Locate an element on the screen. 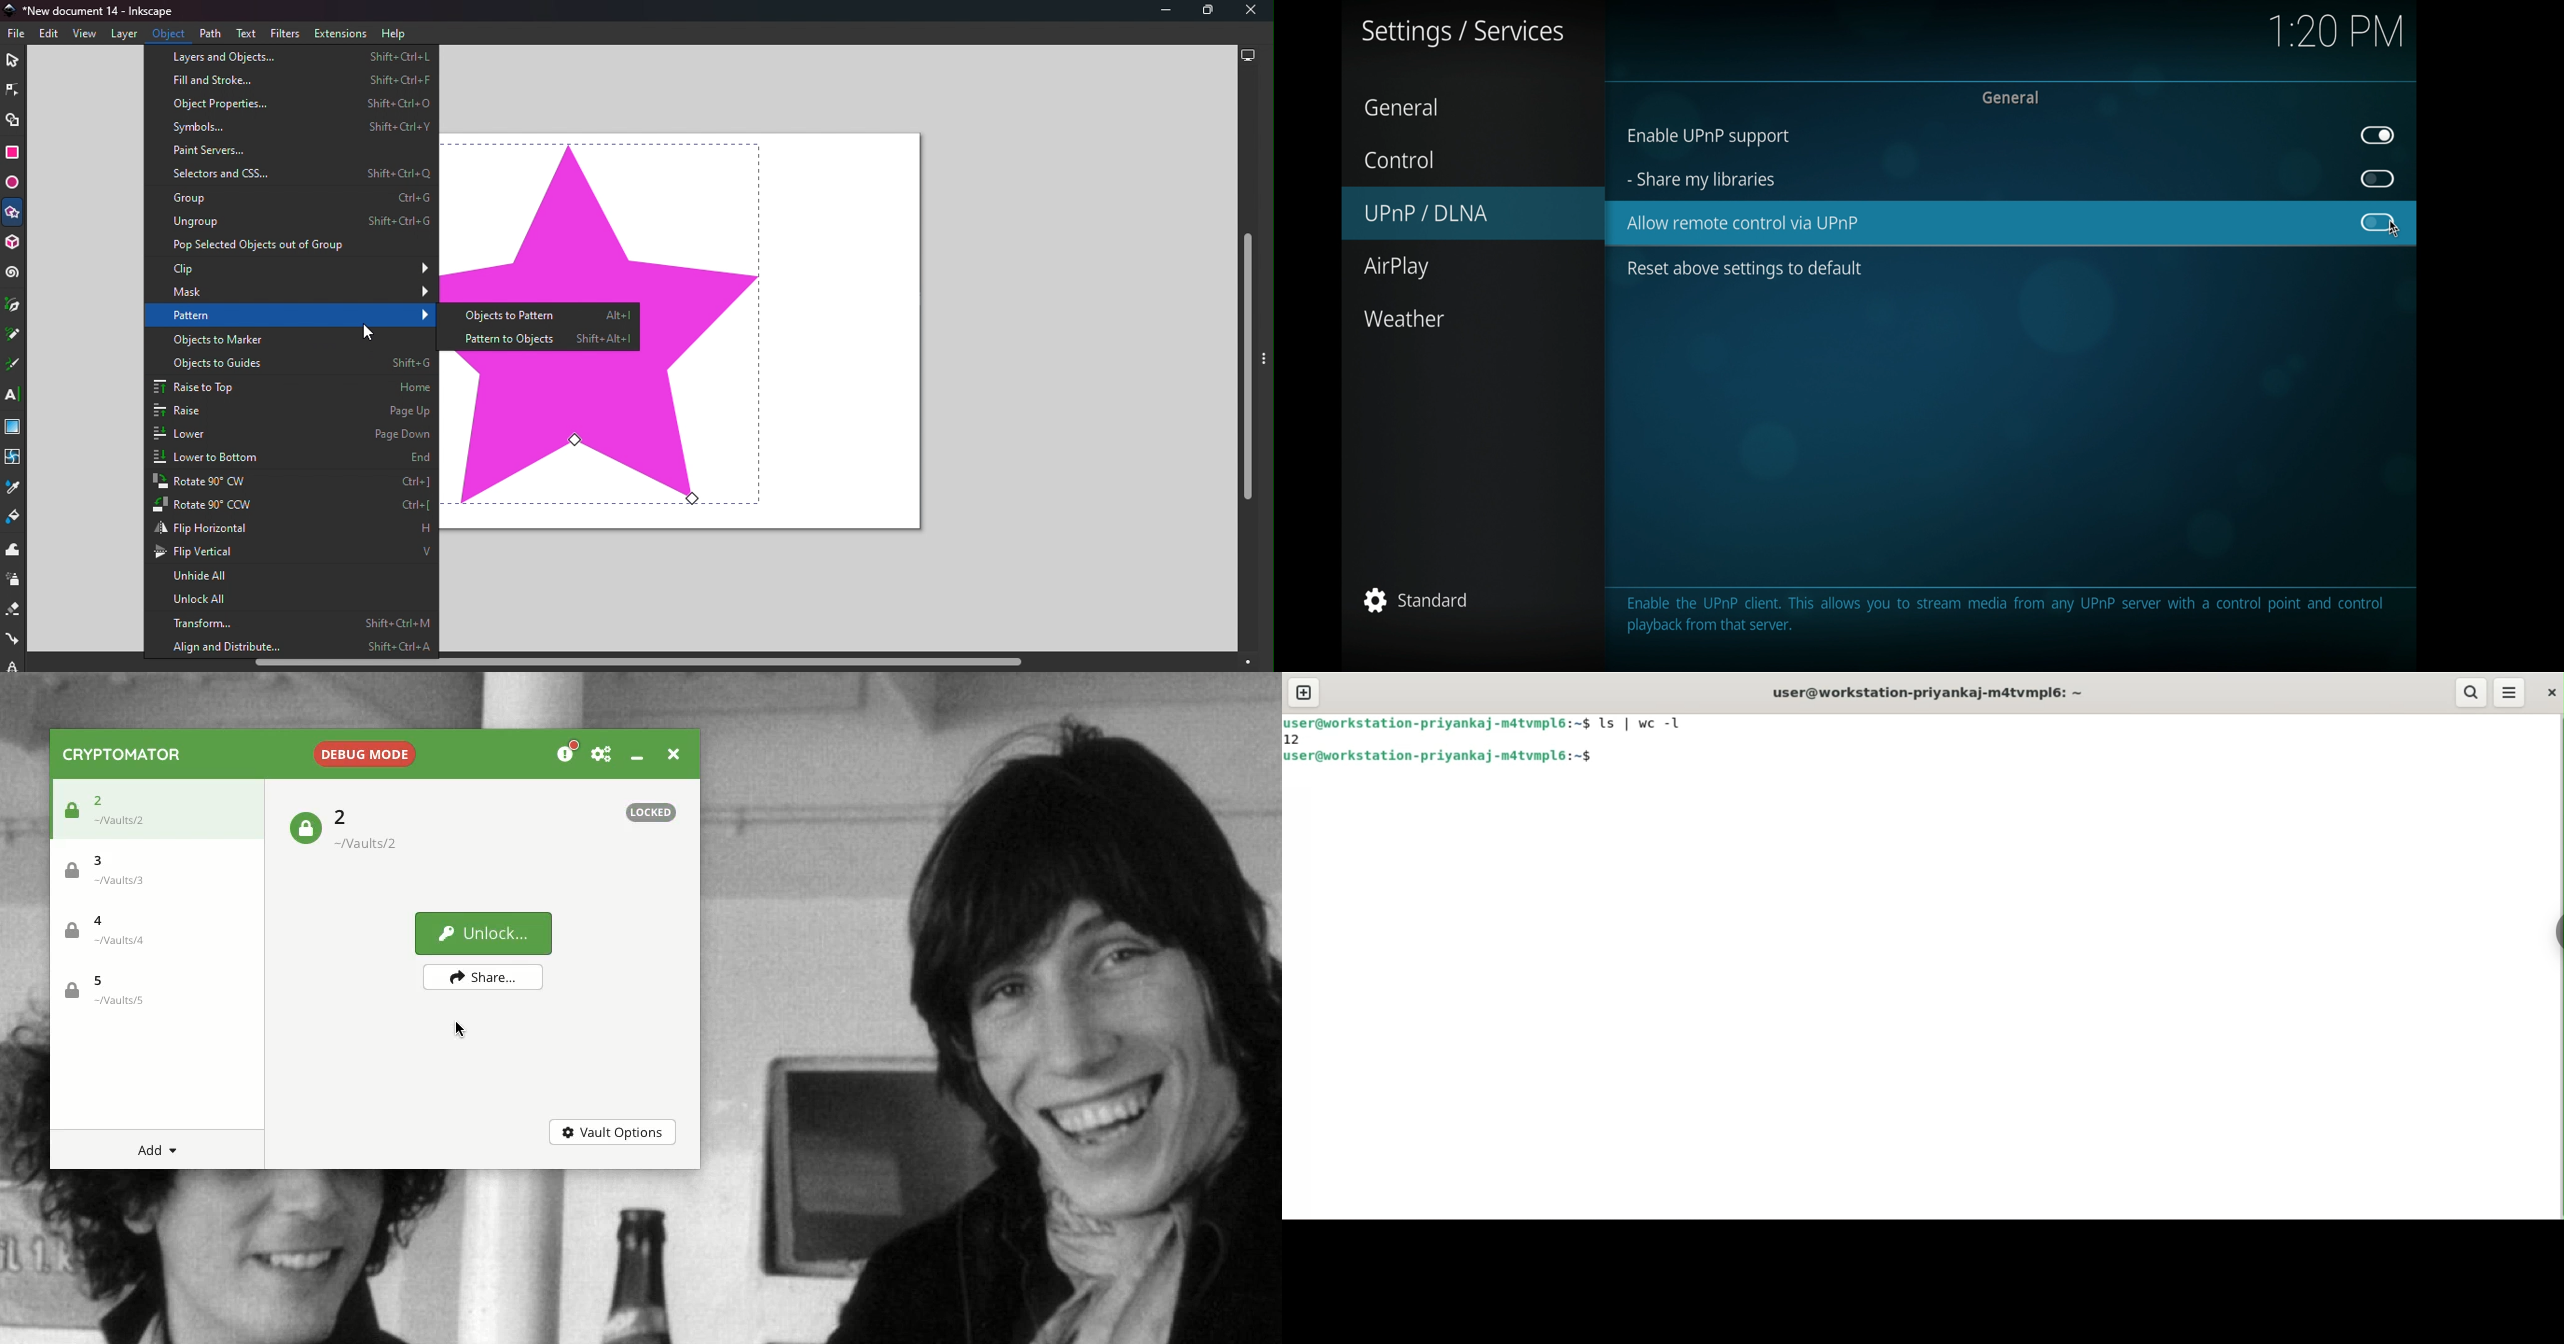 This screenshot has height=1344, width=2576. general is located at coordinates (2010, 97).